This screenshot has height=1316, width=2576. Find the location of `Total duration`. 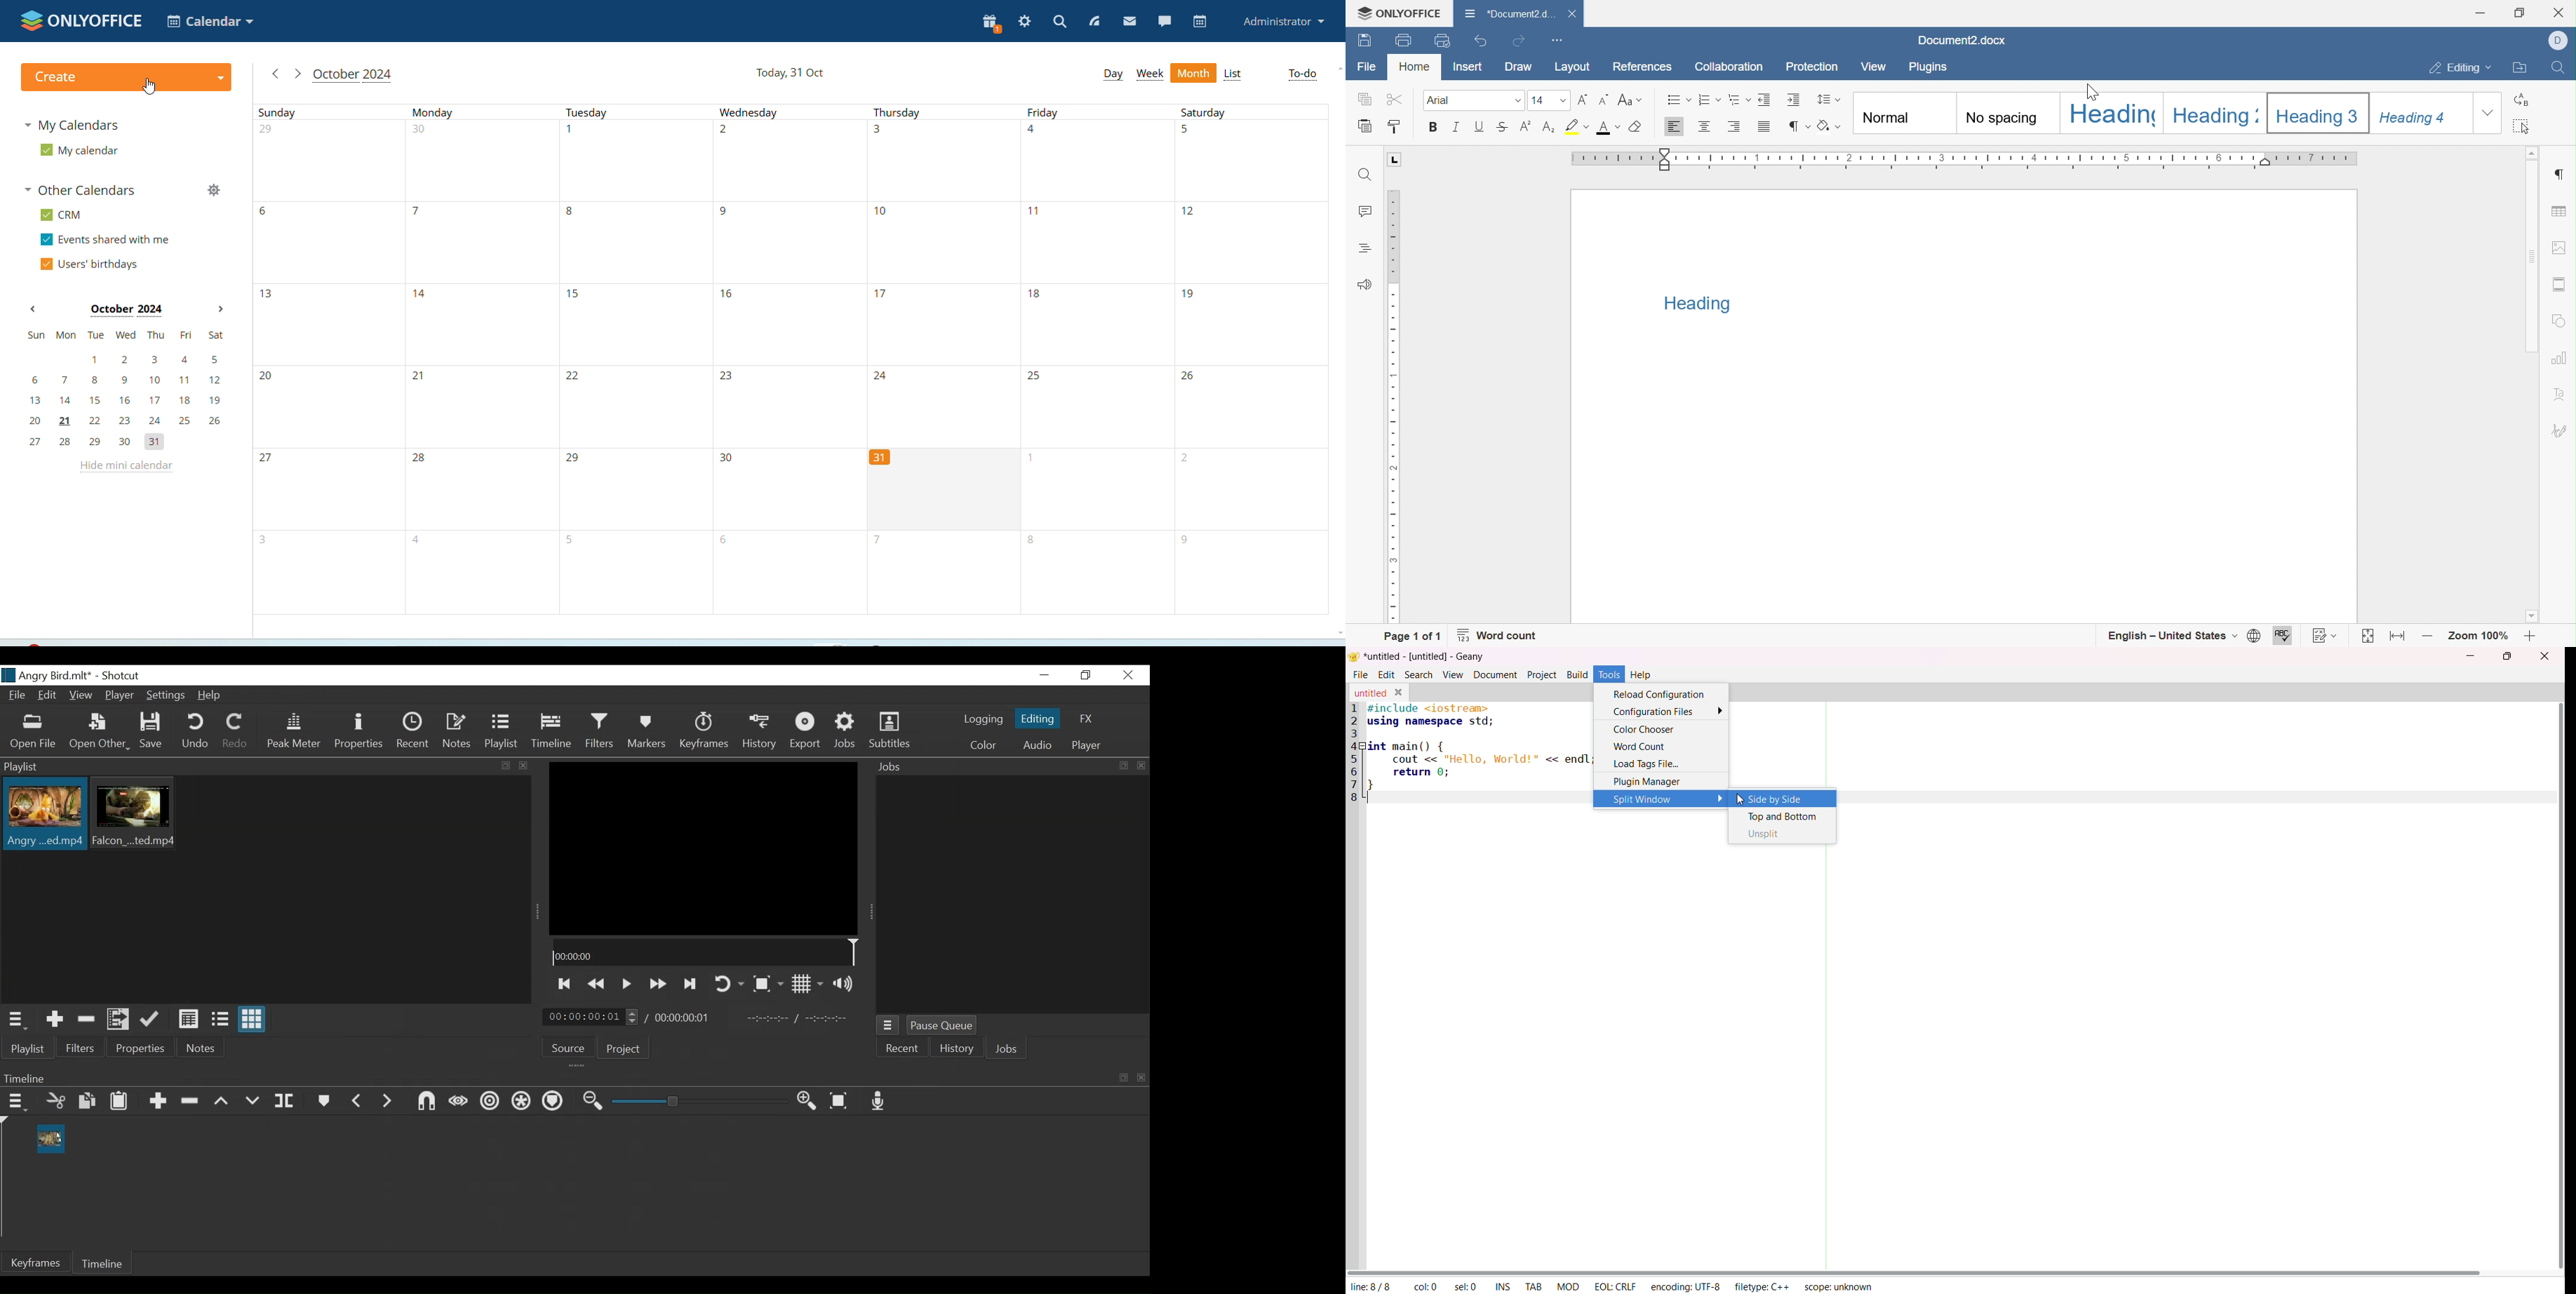

Total duration is located at coordinates (683, 1017).